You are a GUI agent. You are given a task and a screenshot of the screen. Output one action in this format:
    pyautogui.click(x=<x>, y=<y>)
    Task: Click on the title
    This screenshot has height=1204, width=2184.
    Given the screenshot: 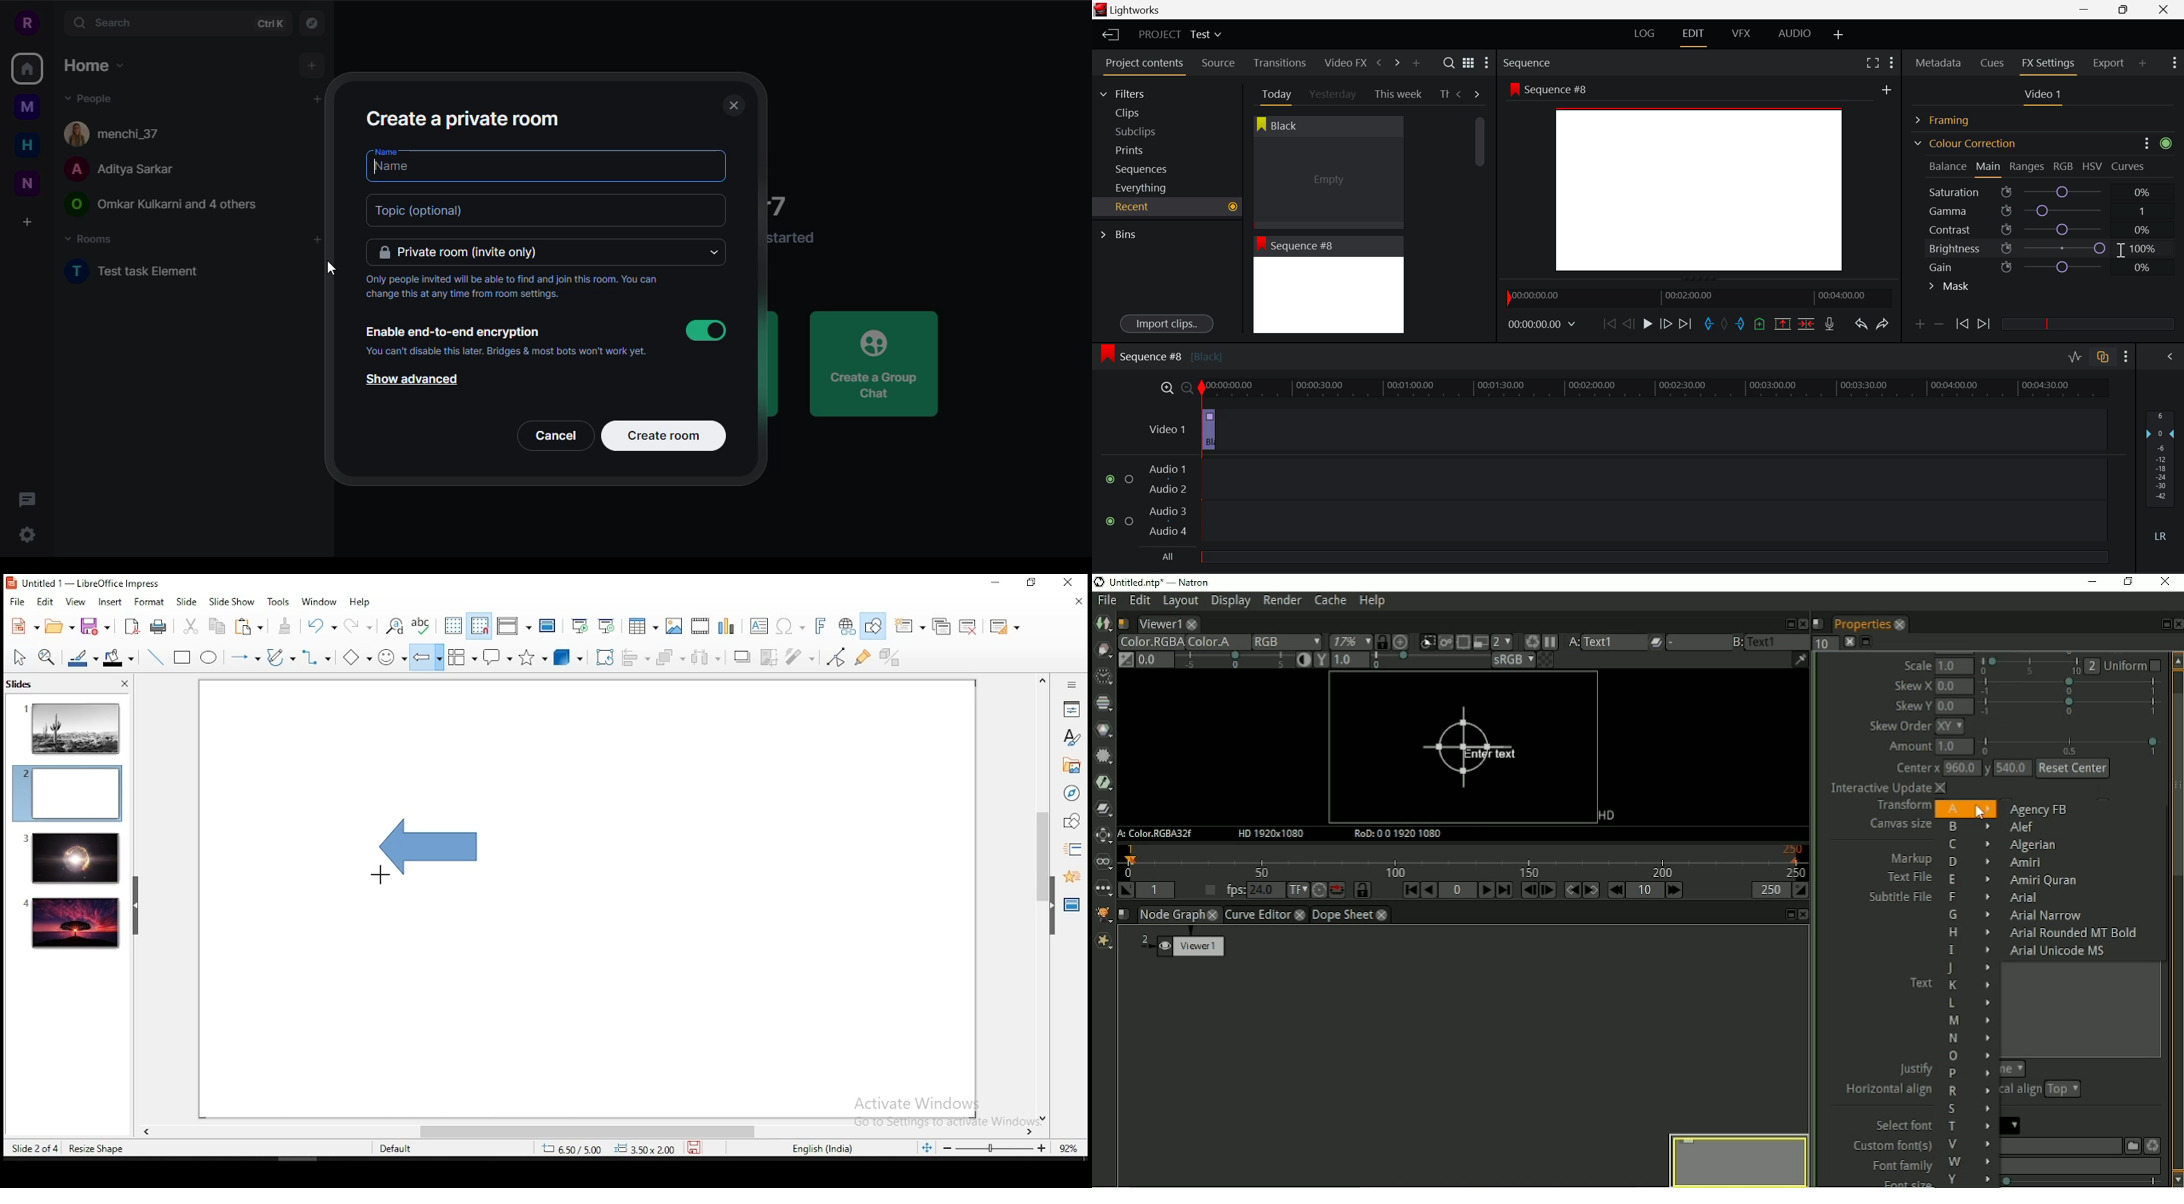 What is the action you would take?
    pyautogui.click(x=1164, y=582)
    